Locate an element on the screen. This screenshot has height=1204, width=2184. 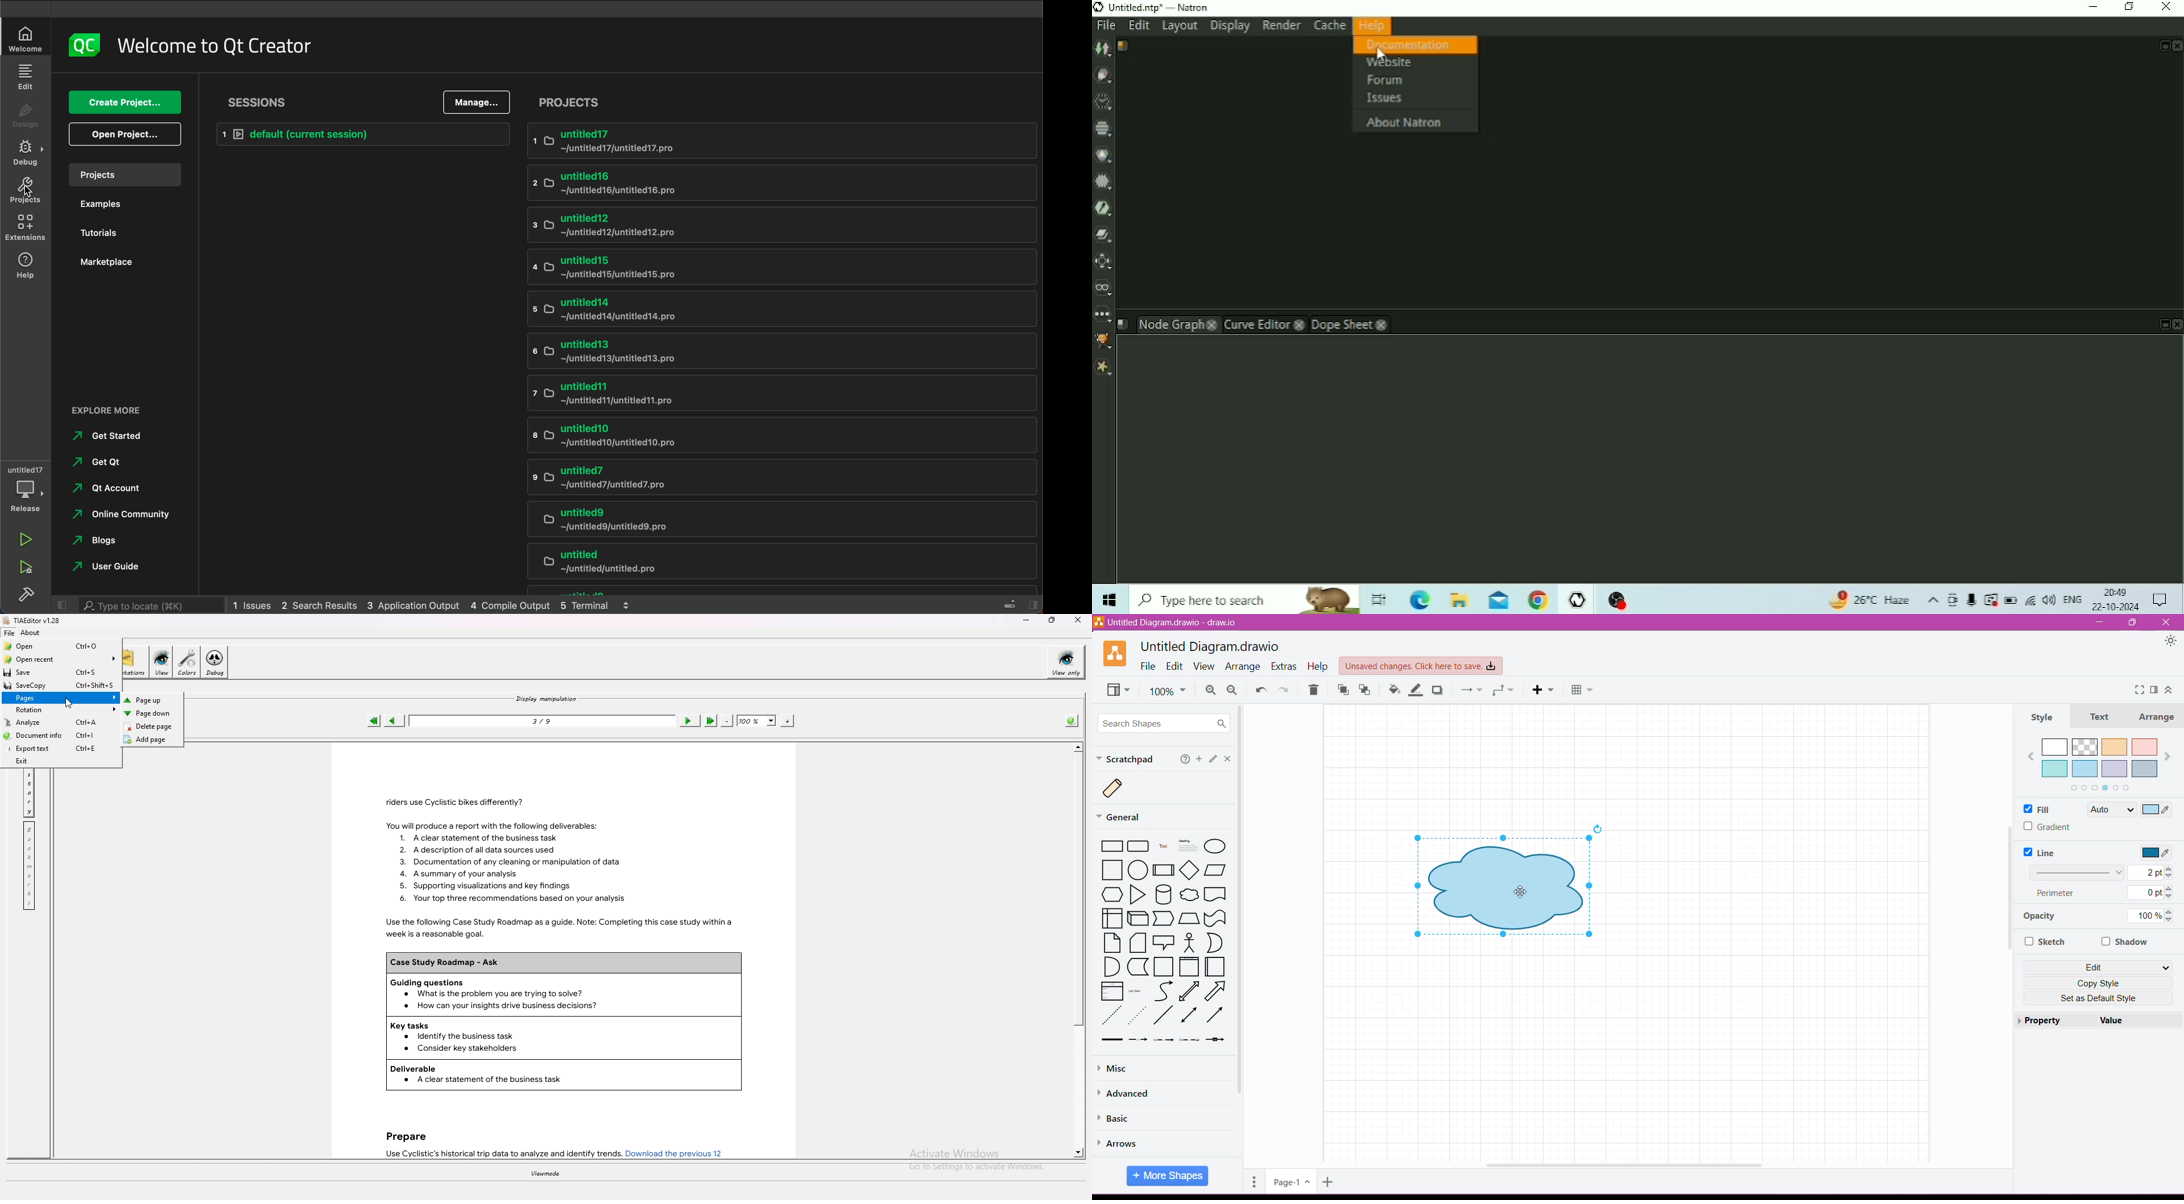
toggle sidebar is located at coordinates (1021, 605).